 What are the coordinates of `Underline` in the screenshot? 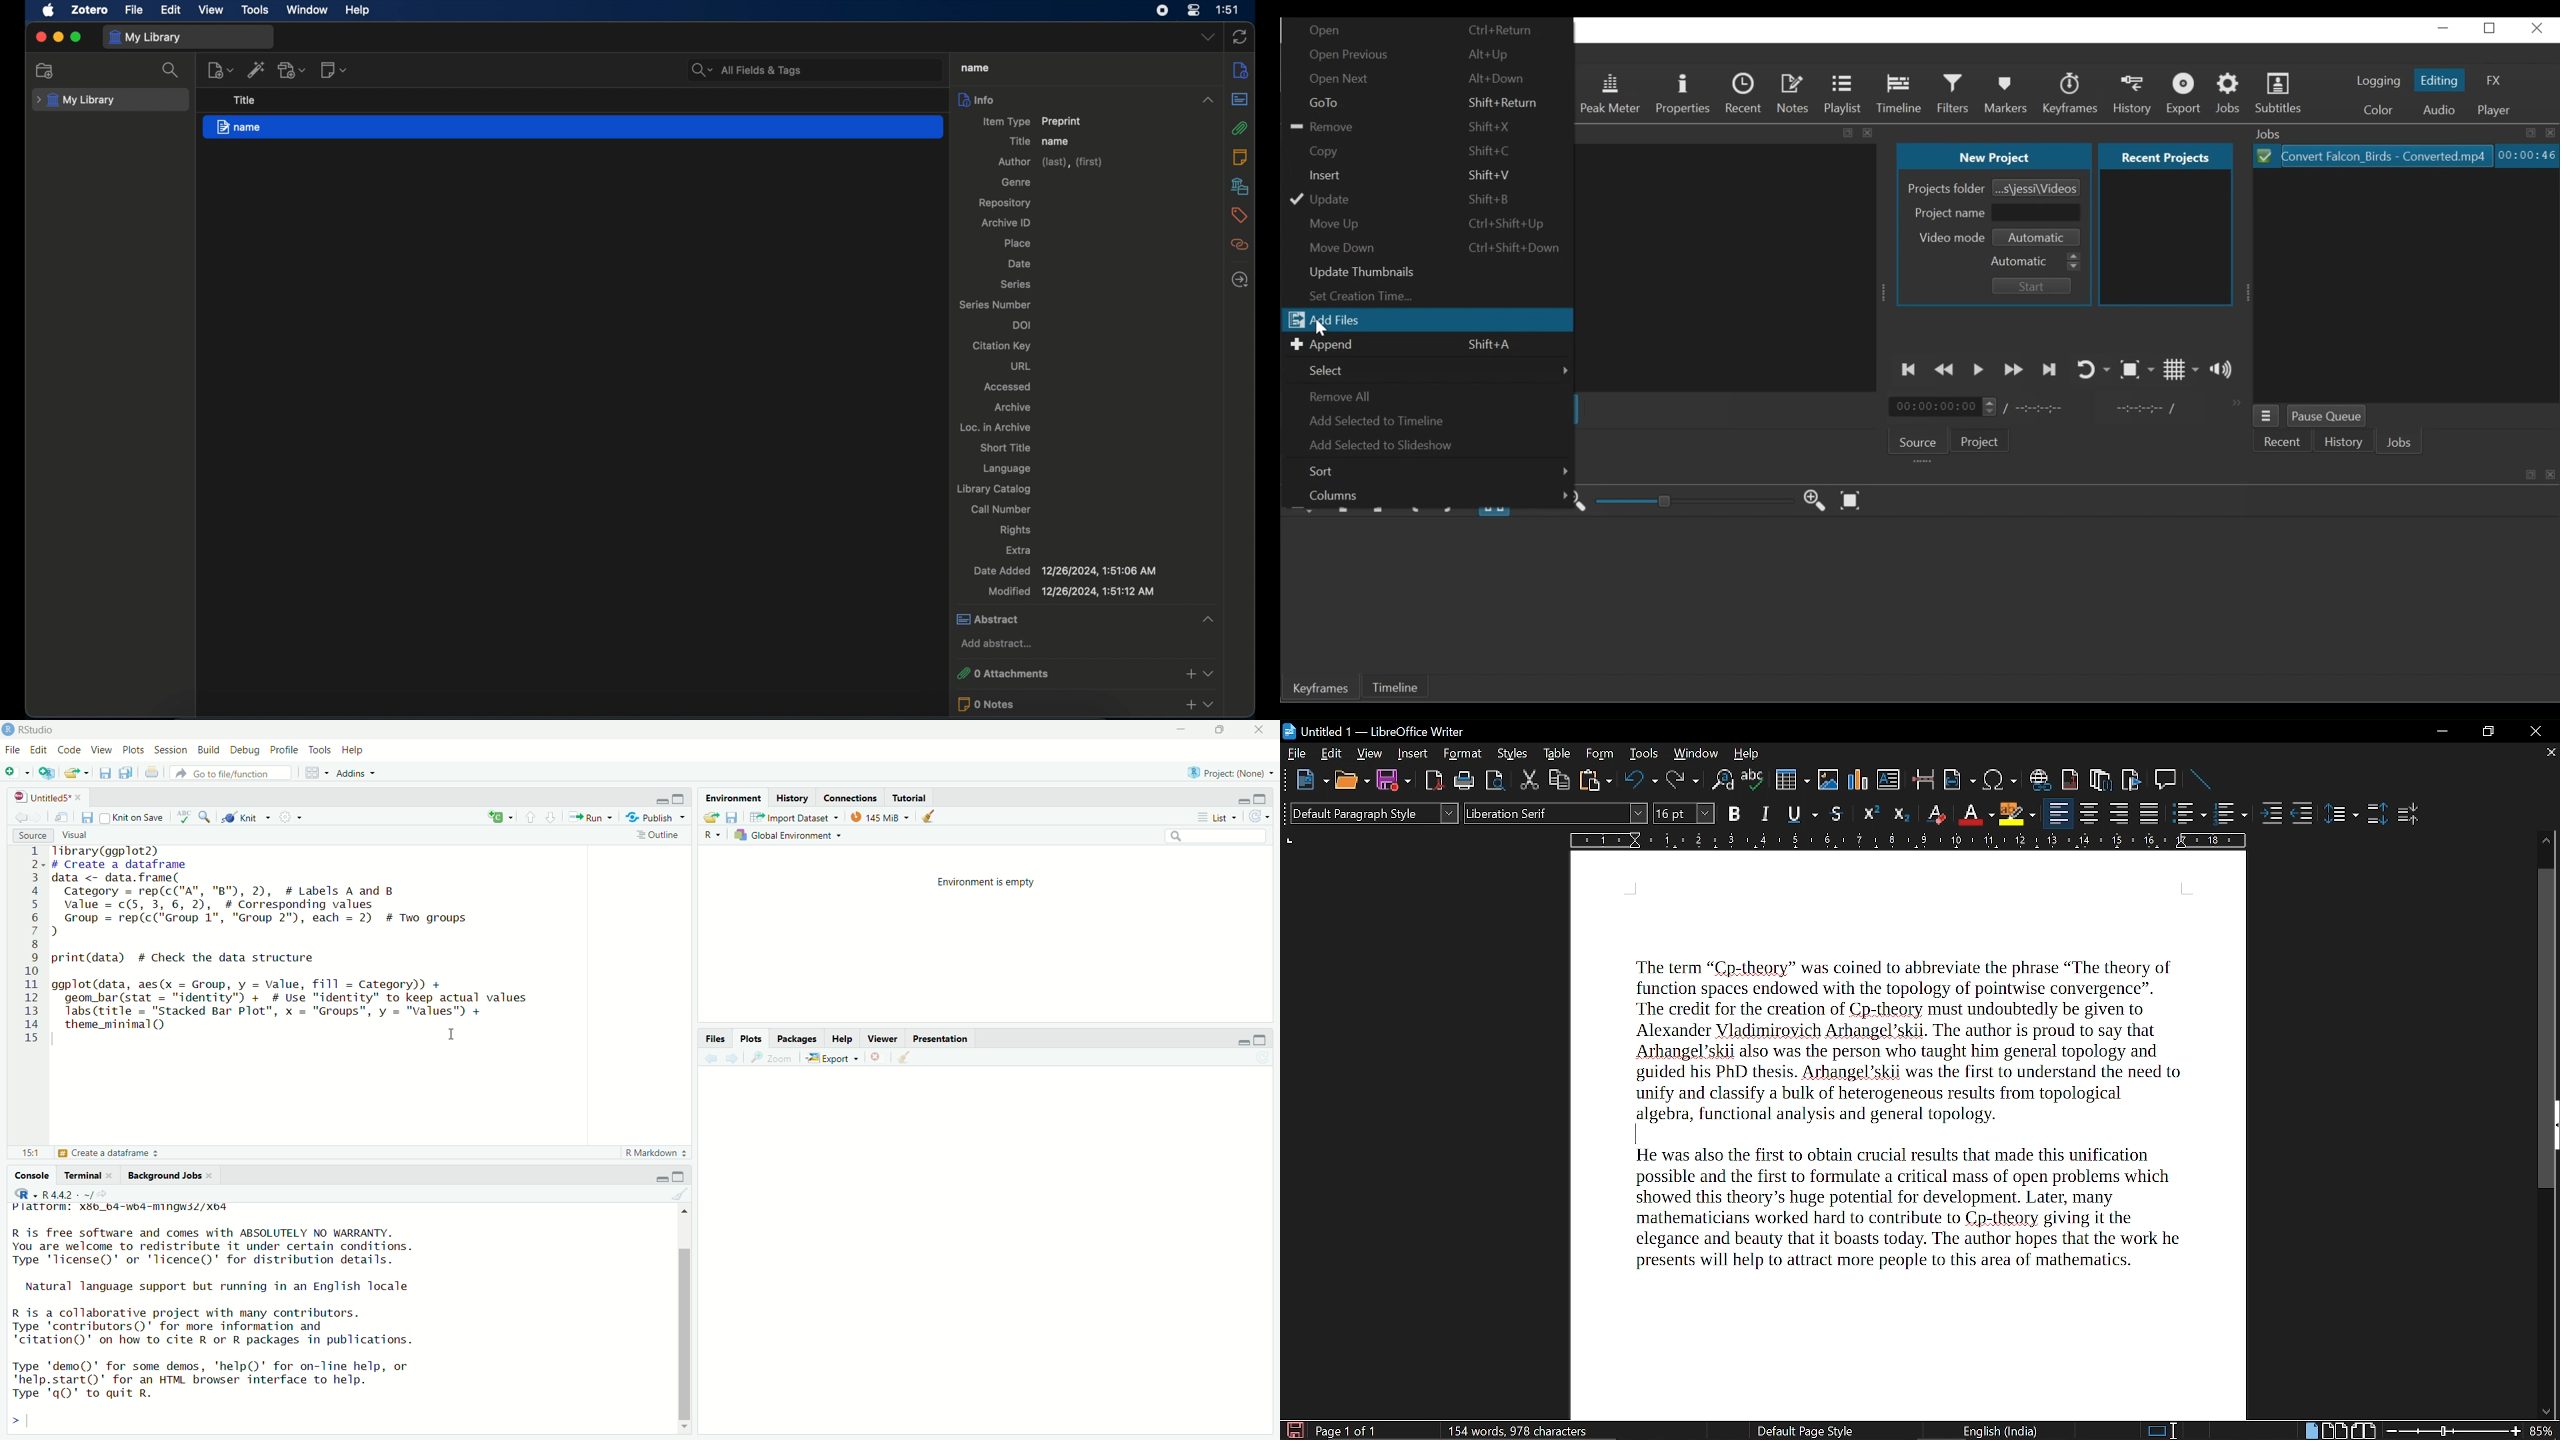 It's located at (1803, 814).